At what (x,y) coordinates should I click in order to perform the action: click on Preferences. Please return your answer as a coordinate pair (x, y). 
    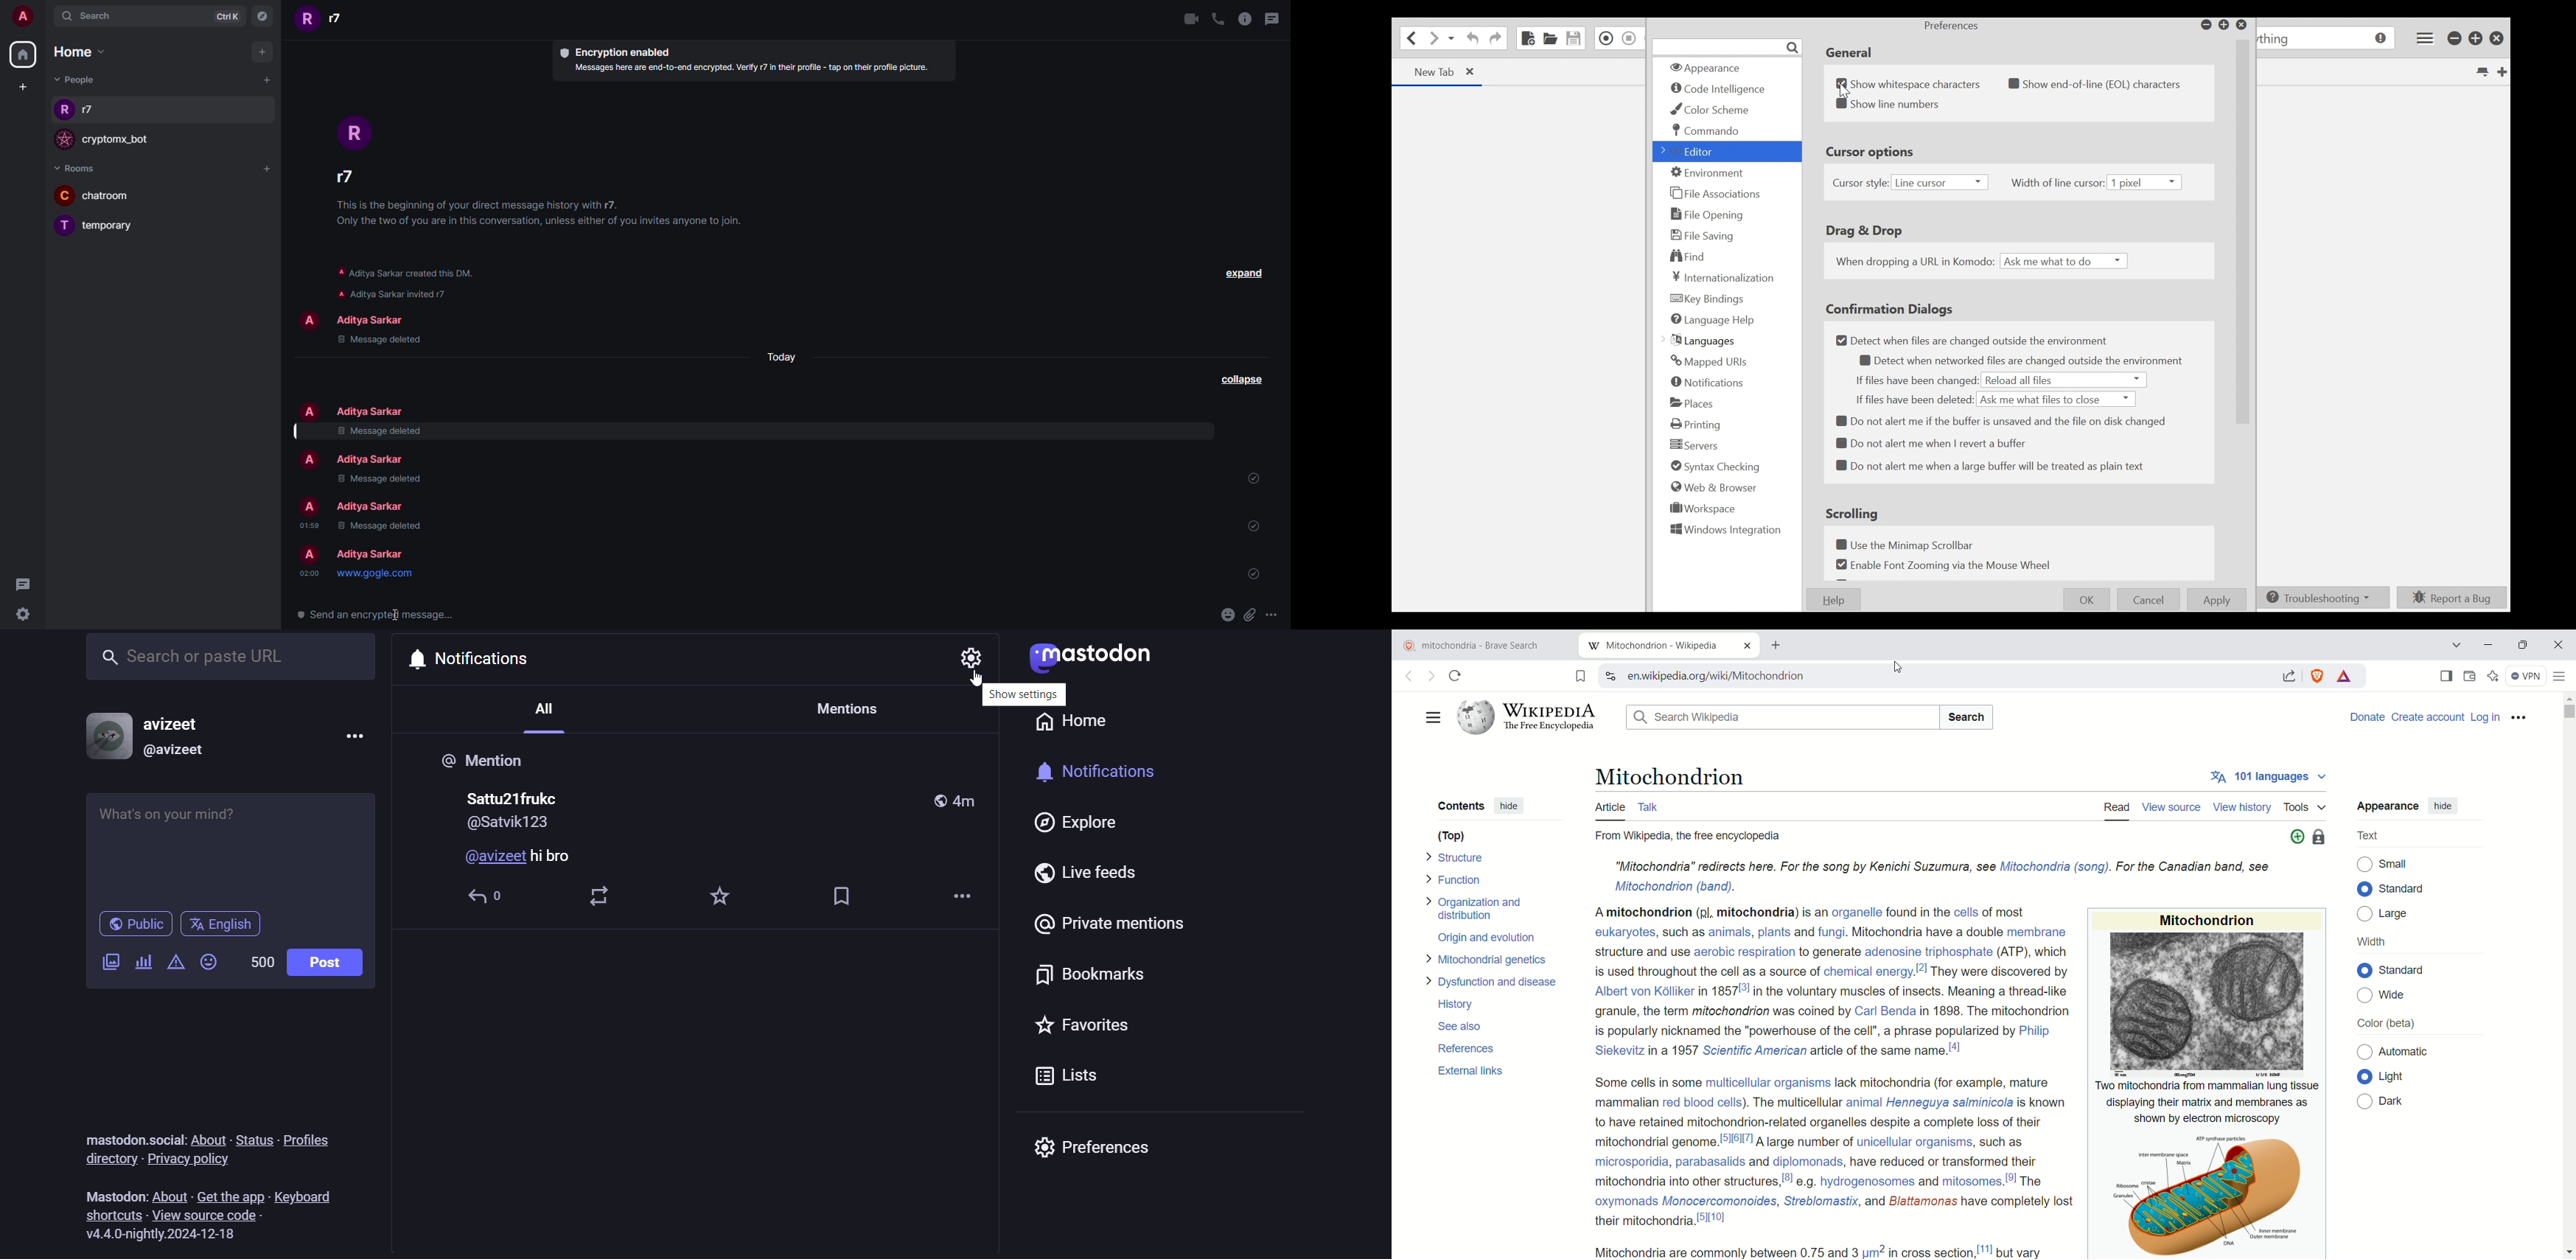
    Looking at the image, I should click on (1950, 27).